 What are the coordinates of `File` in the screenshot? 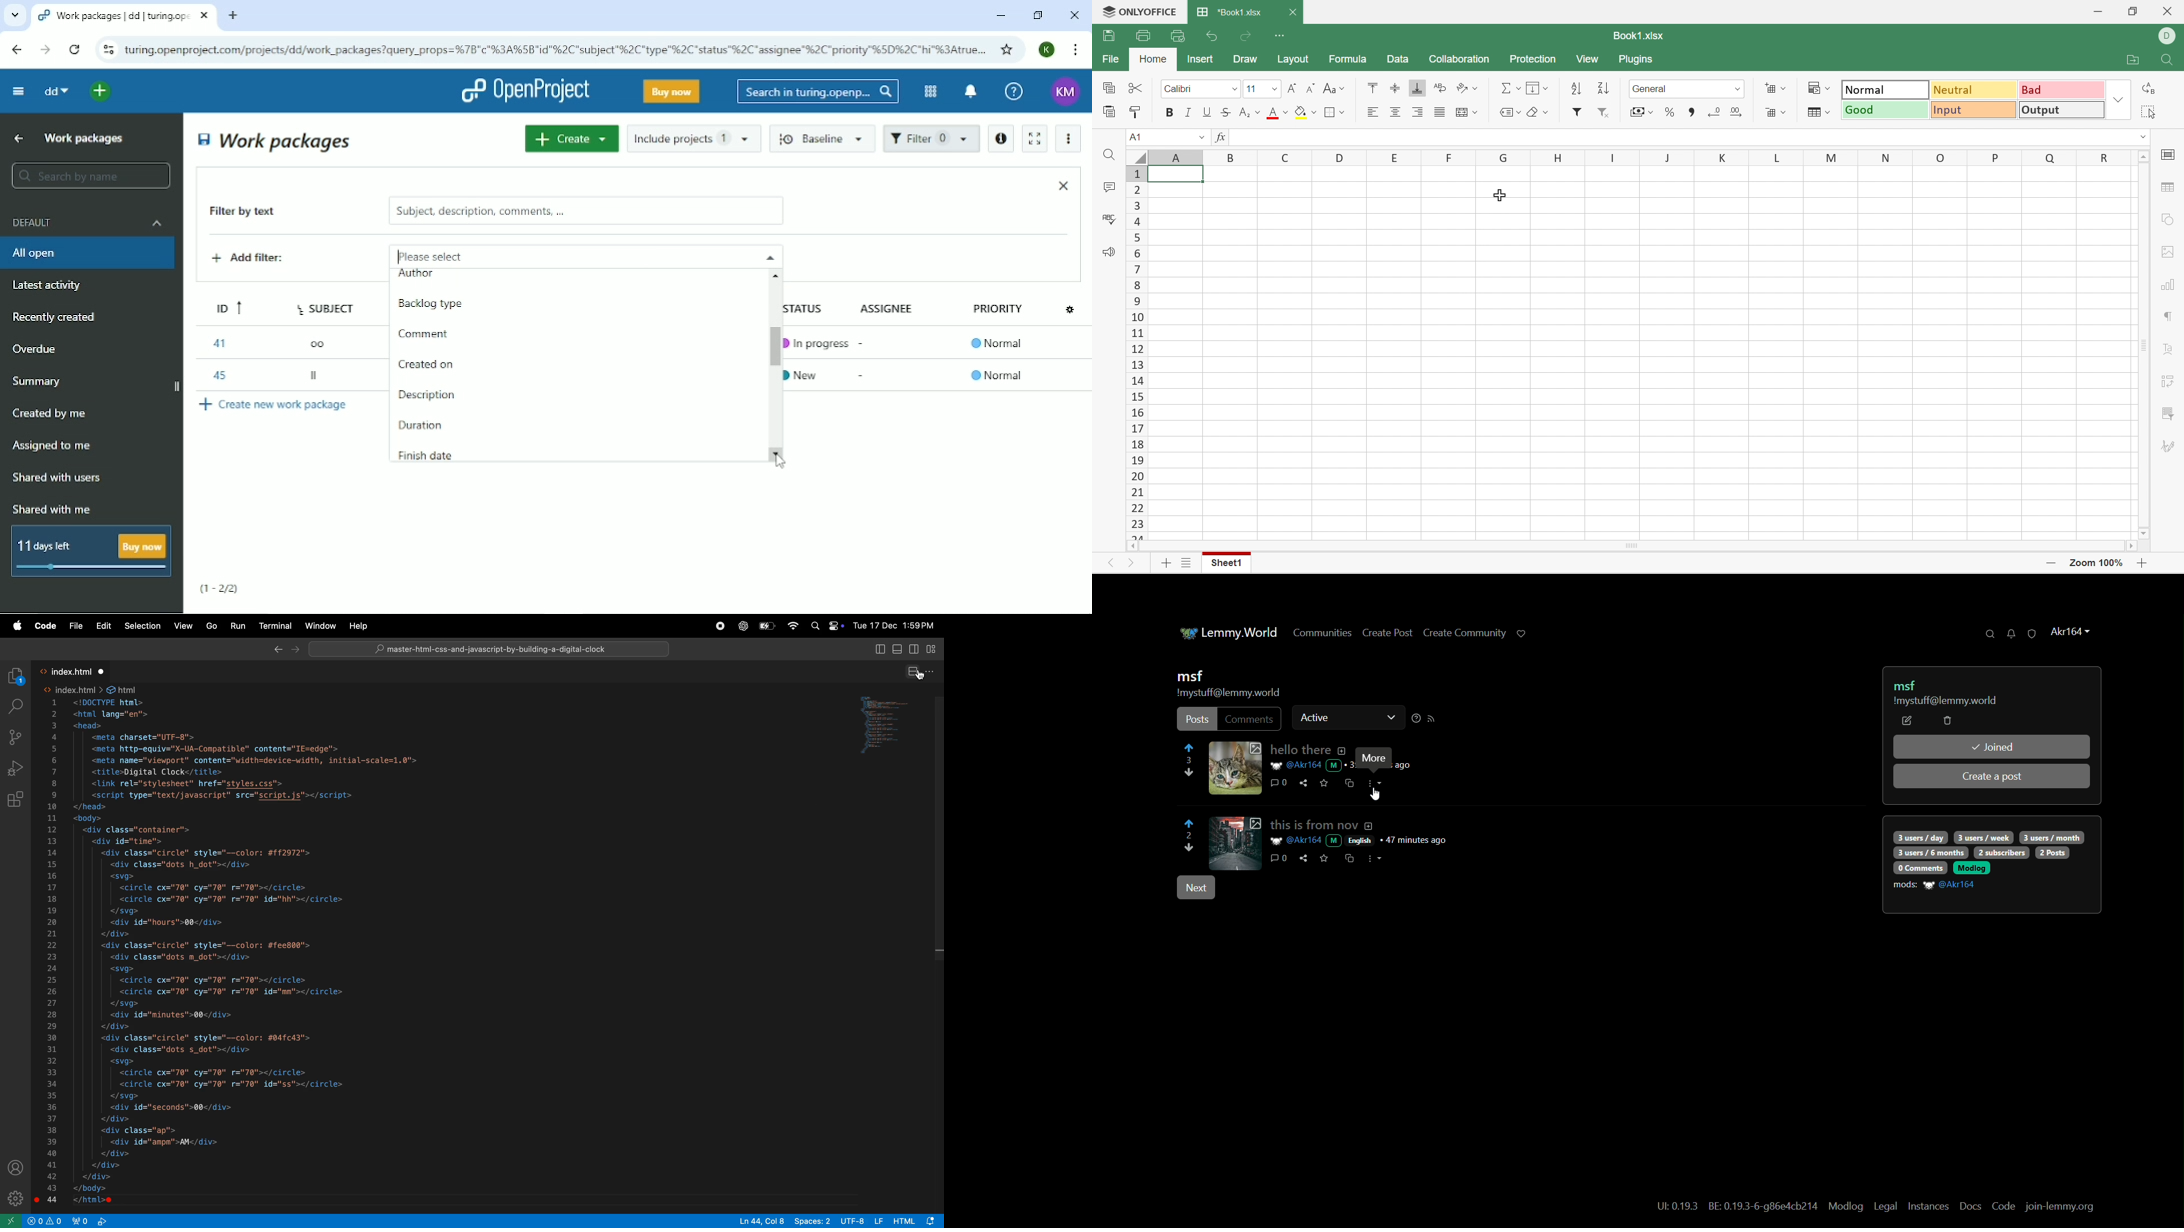 It's located at (1111, 60).